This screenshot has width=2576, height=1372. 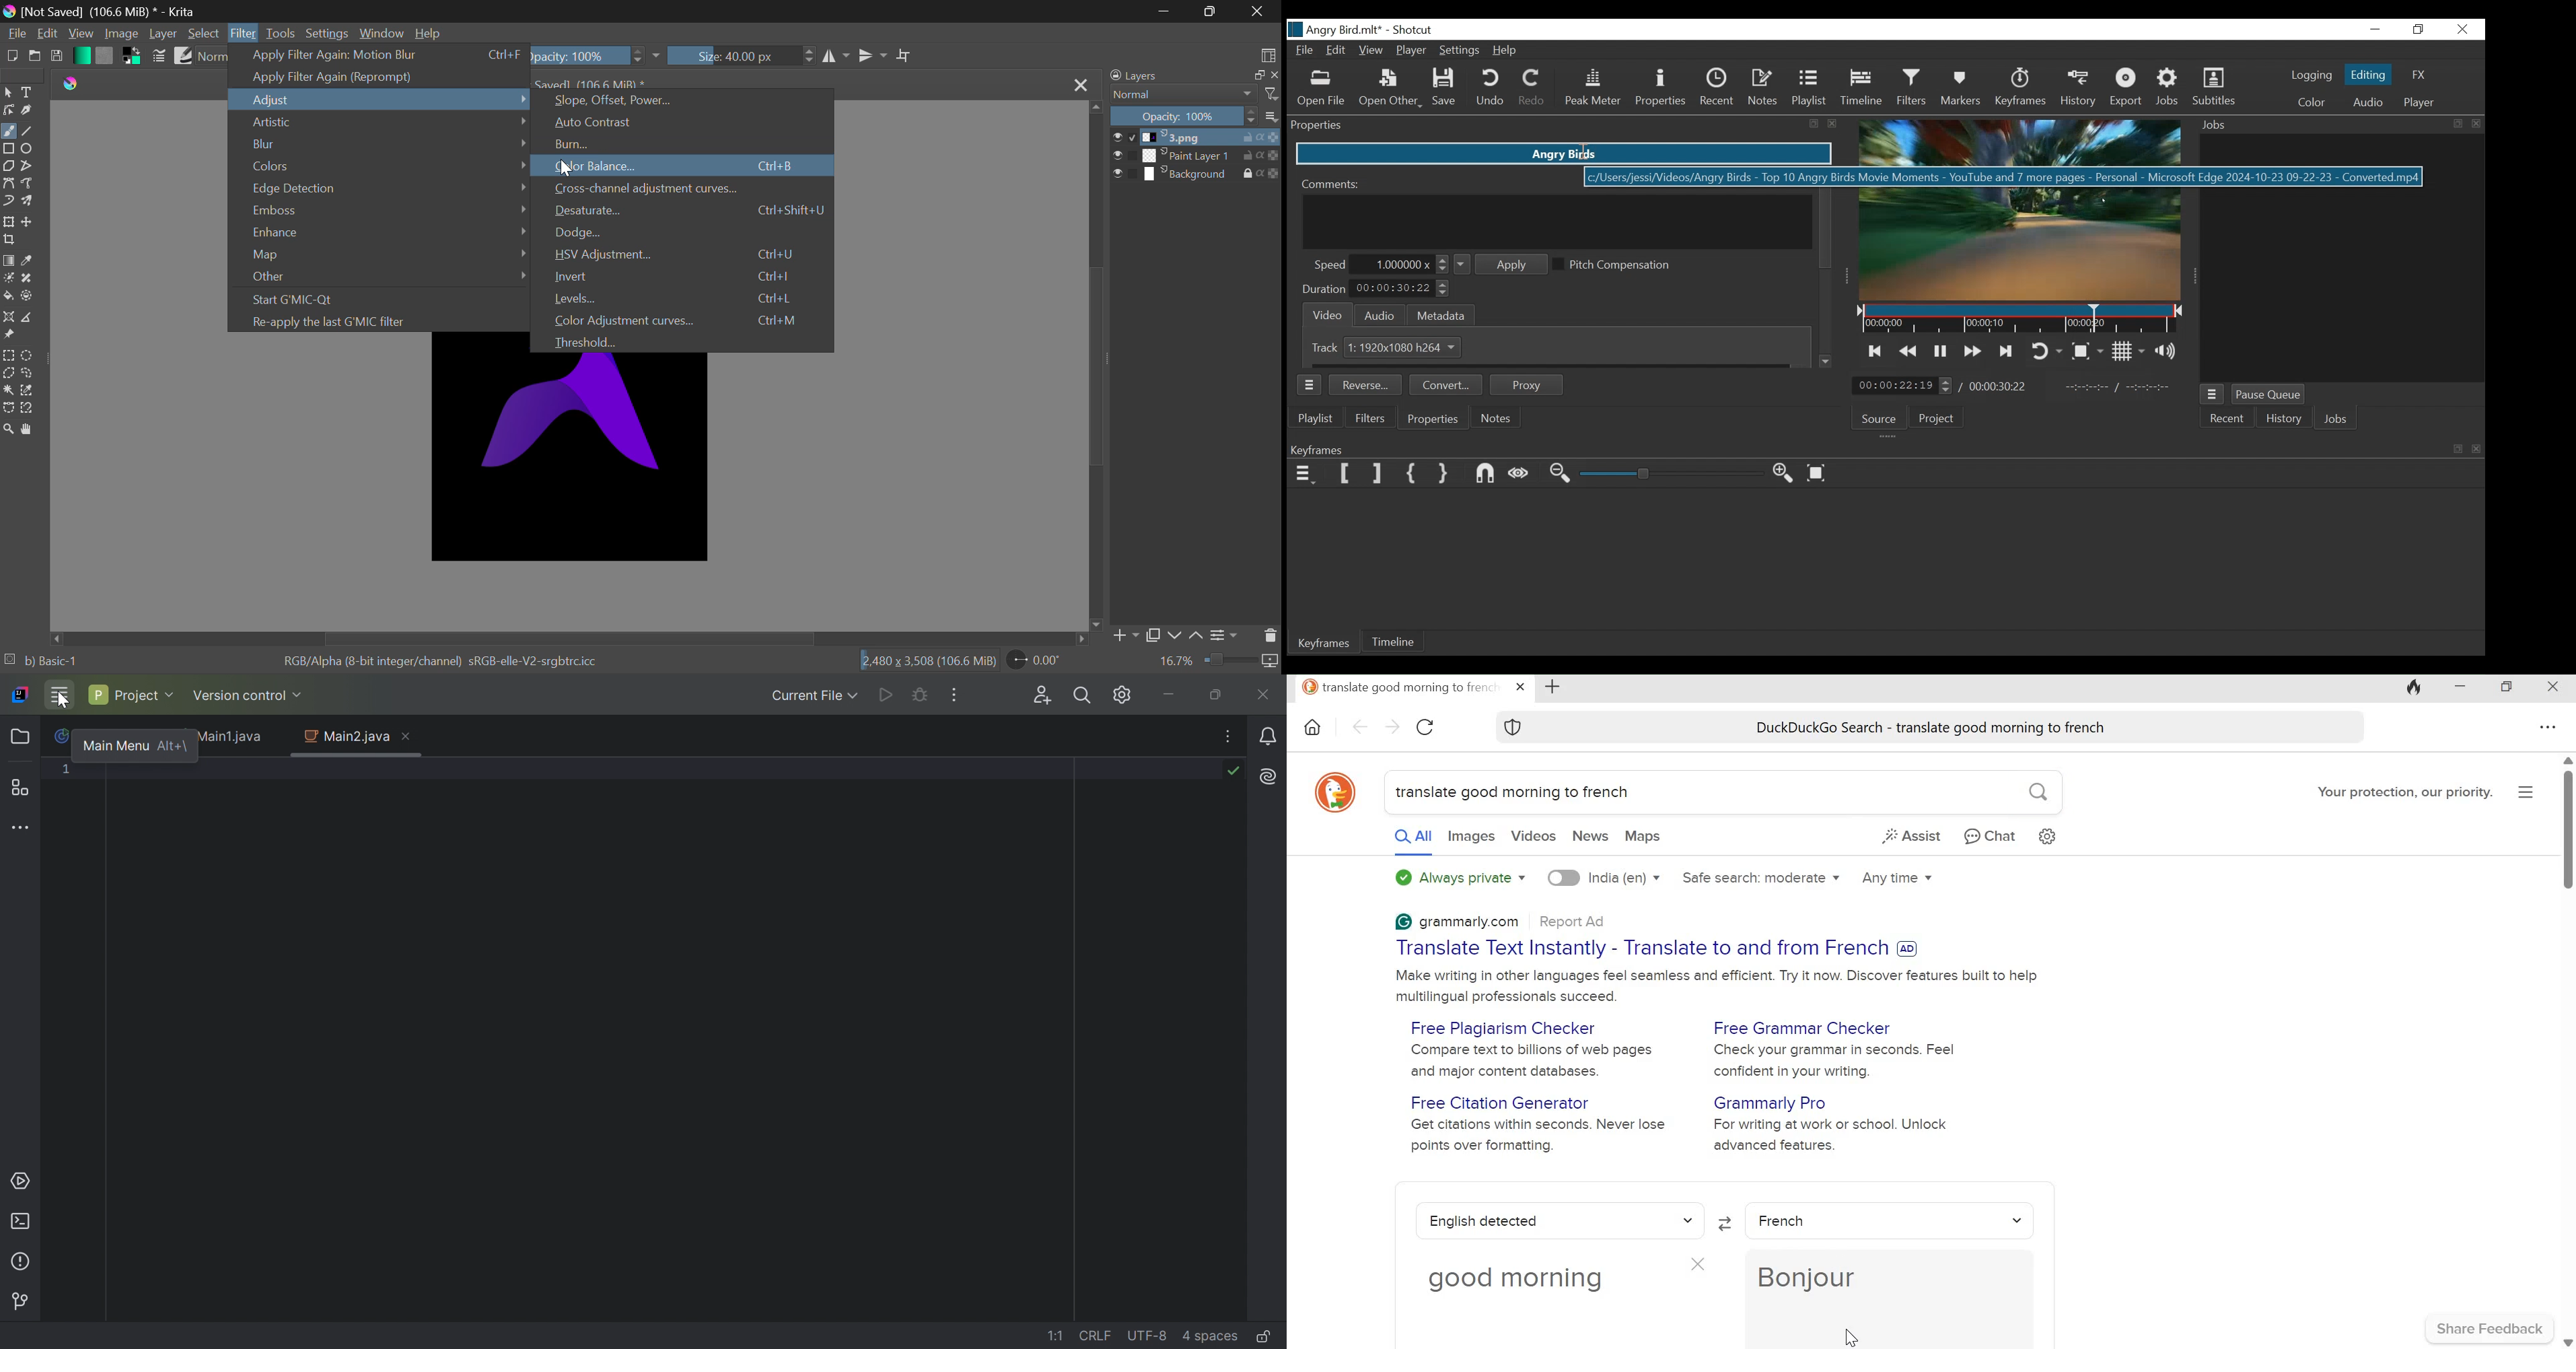 What do you see at coordinates (55, 637) in the screenshot?
I see `move left` at bounding box center [55, 637].